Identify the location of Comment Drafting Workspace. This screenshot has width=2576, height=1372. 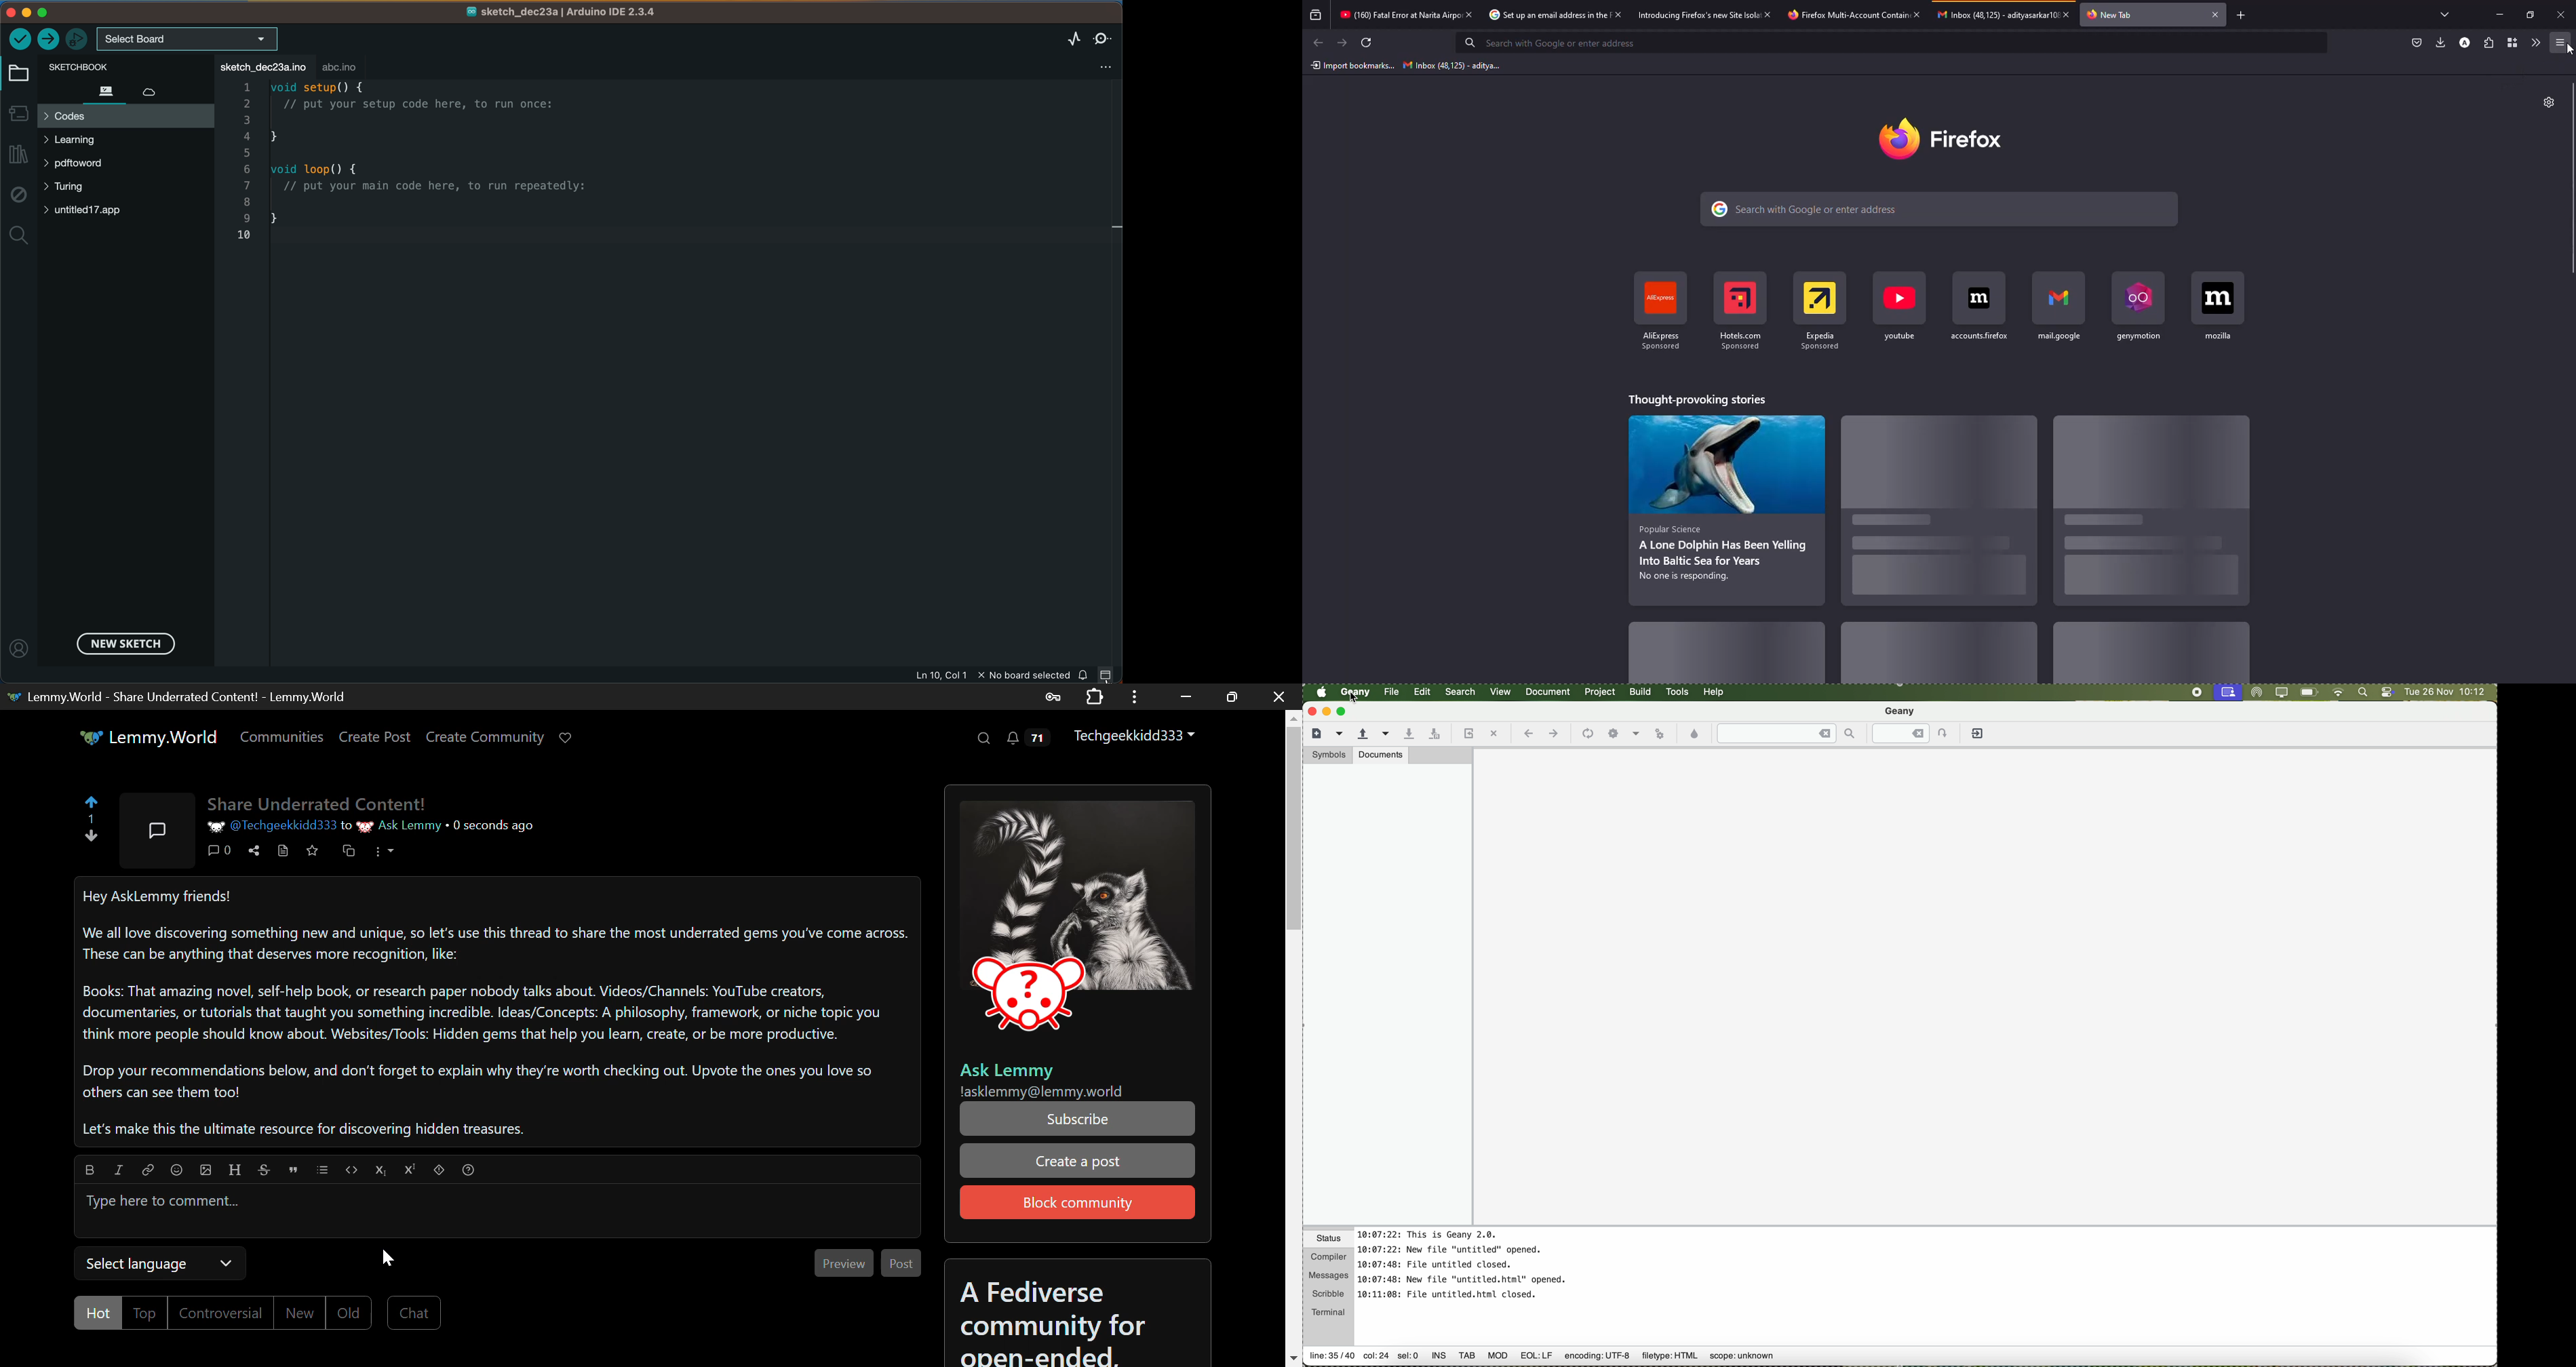
(497, 1212).